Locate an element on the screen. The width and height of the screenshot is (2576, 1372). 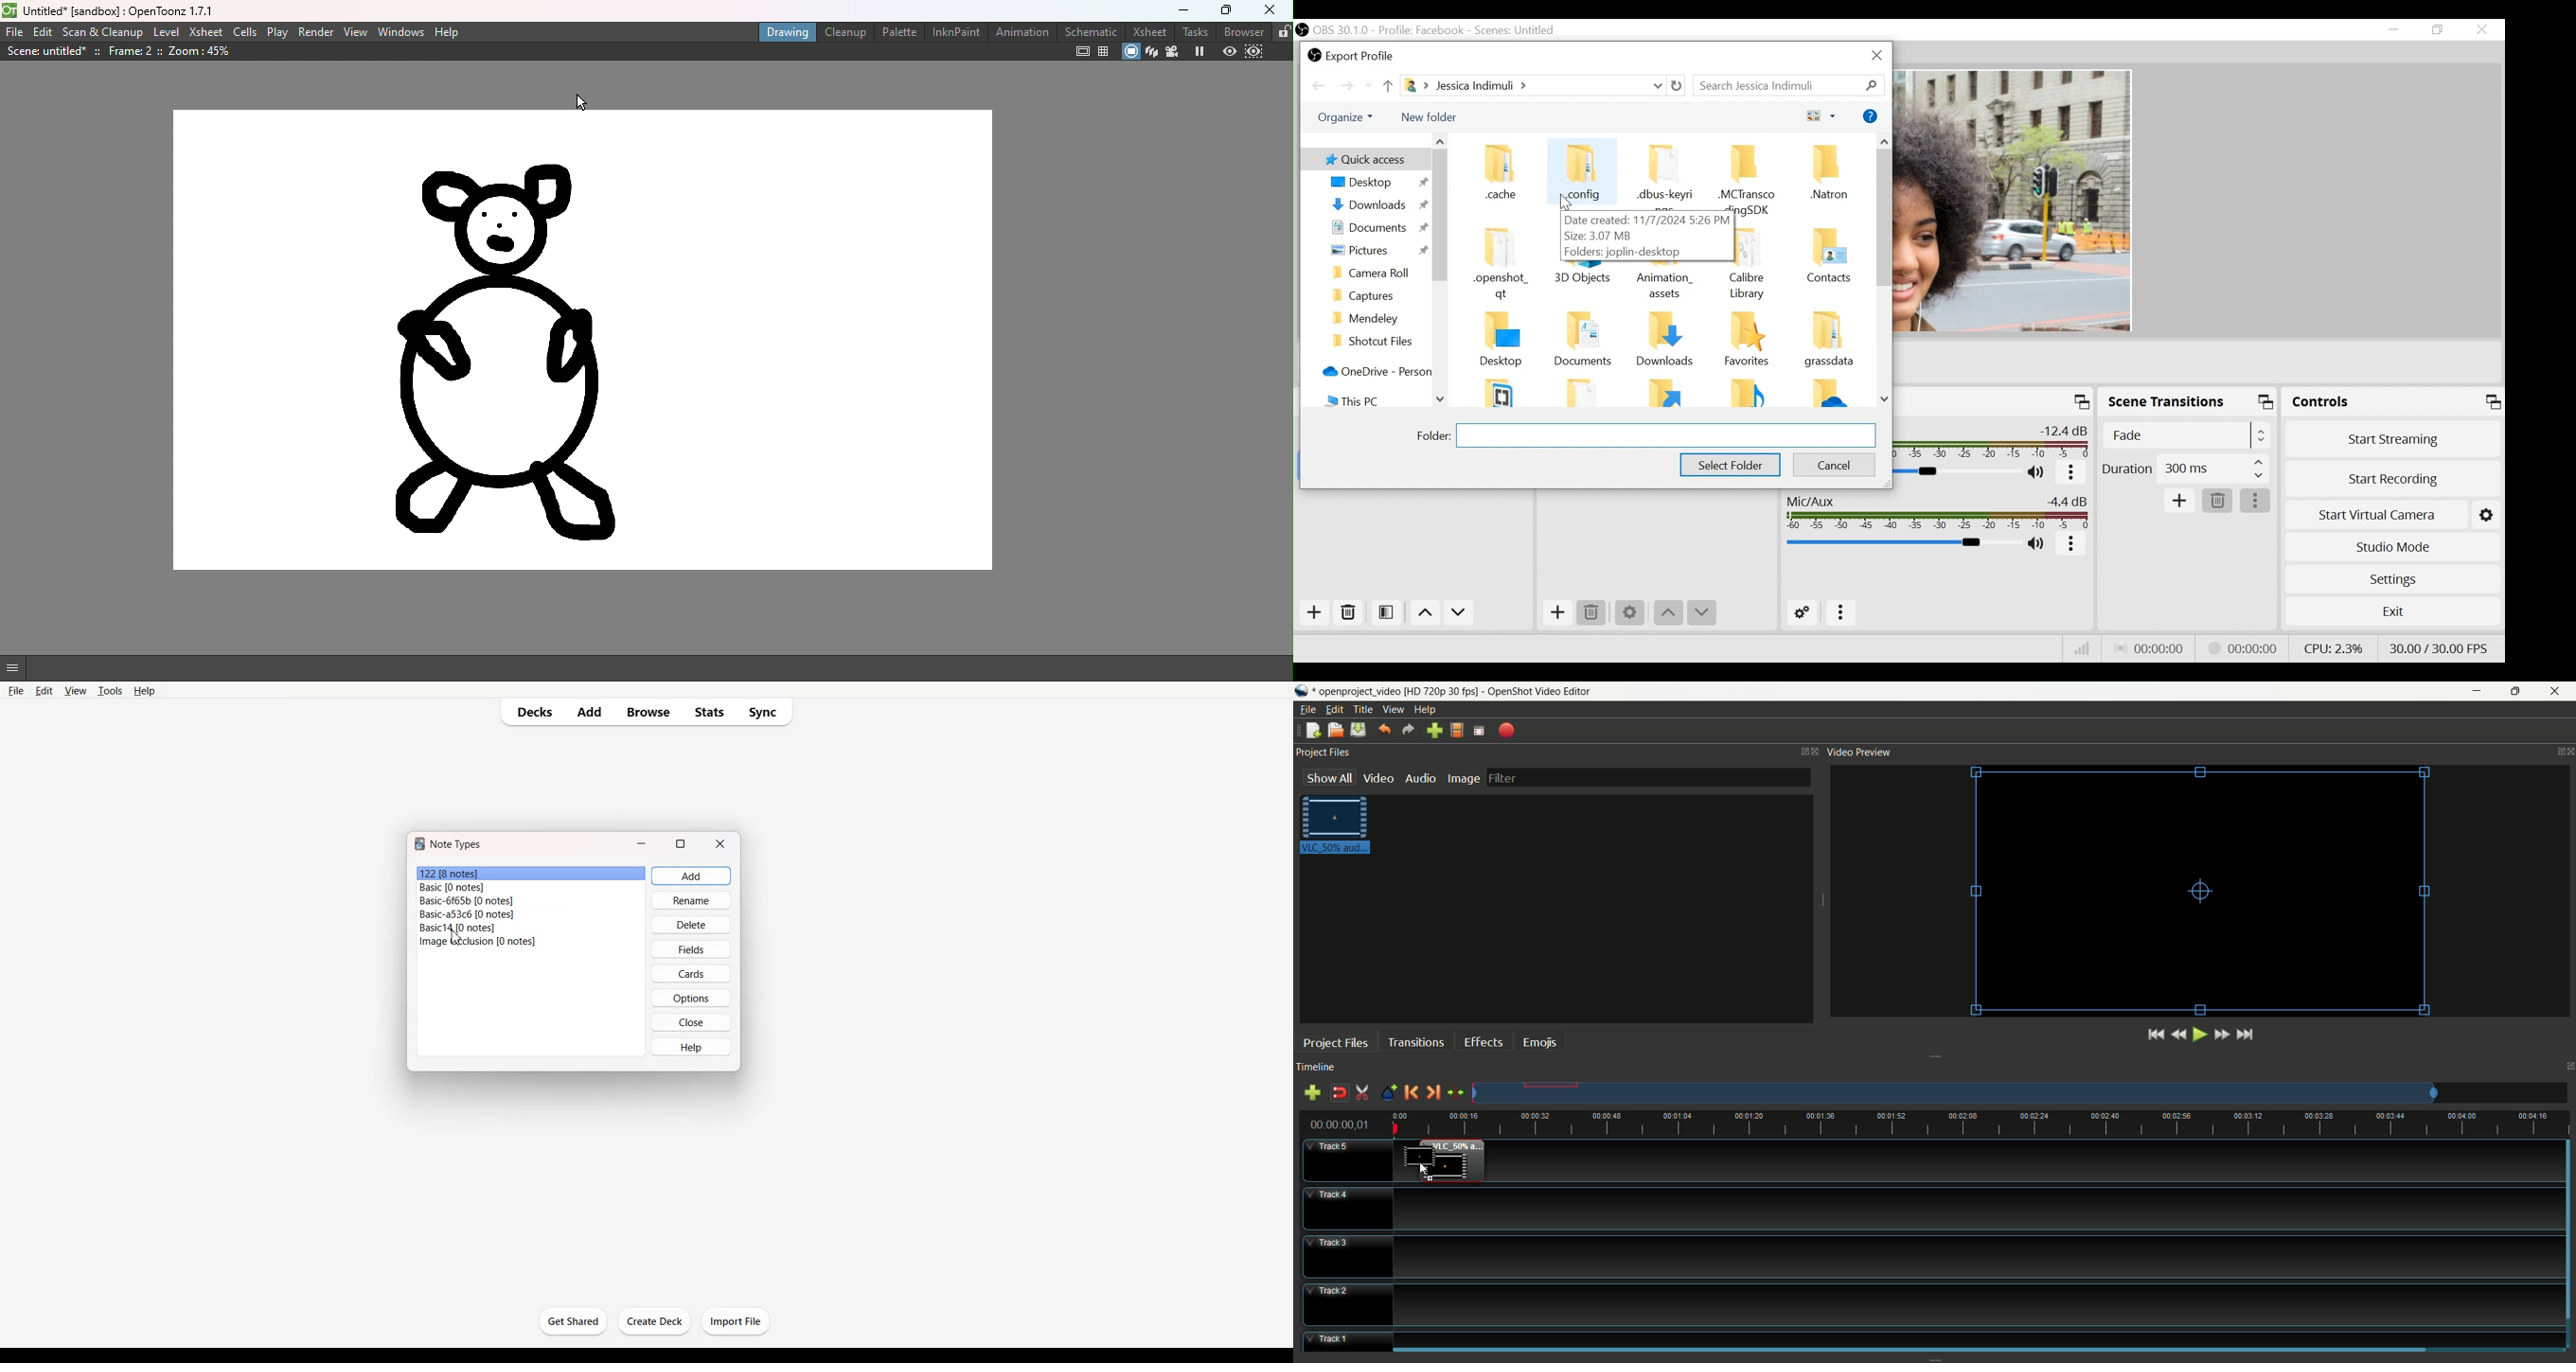
Text is located at coordinates (457, 844).